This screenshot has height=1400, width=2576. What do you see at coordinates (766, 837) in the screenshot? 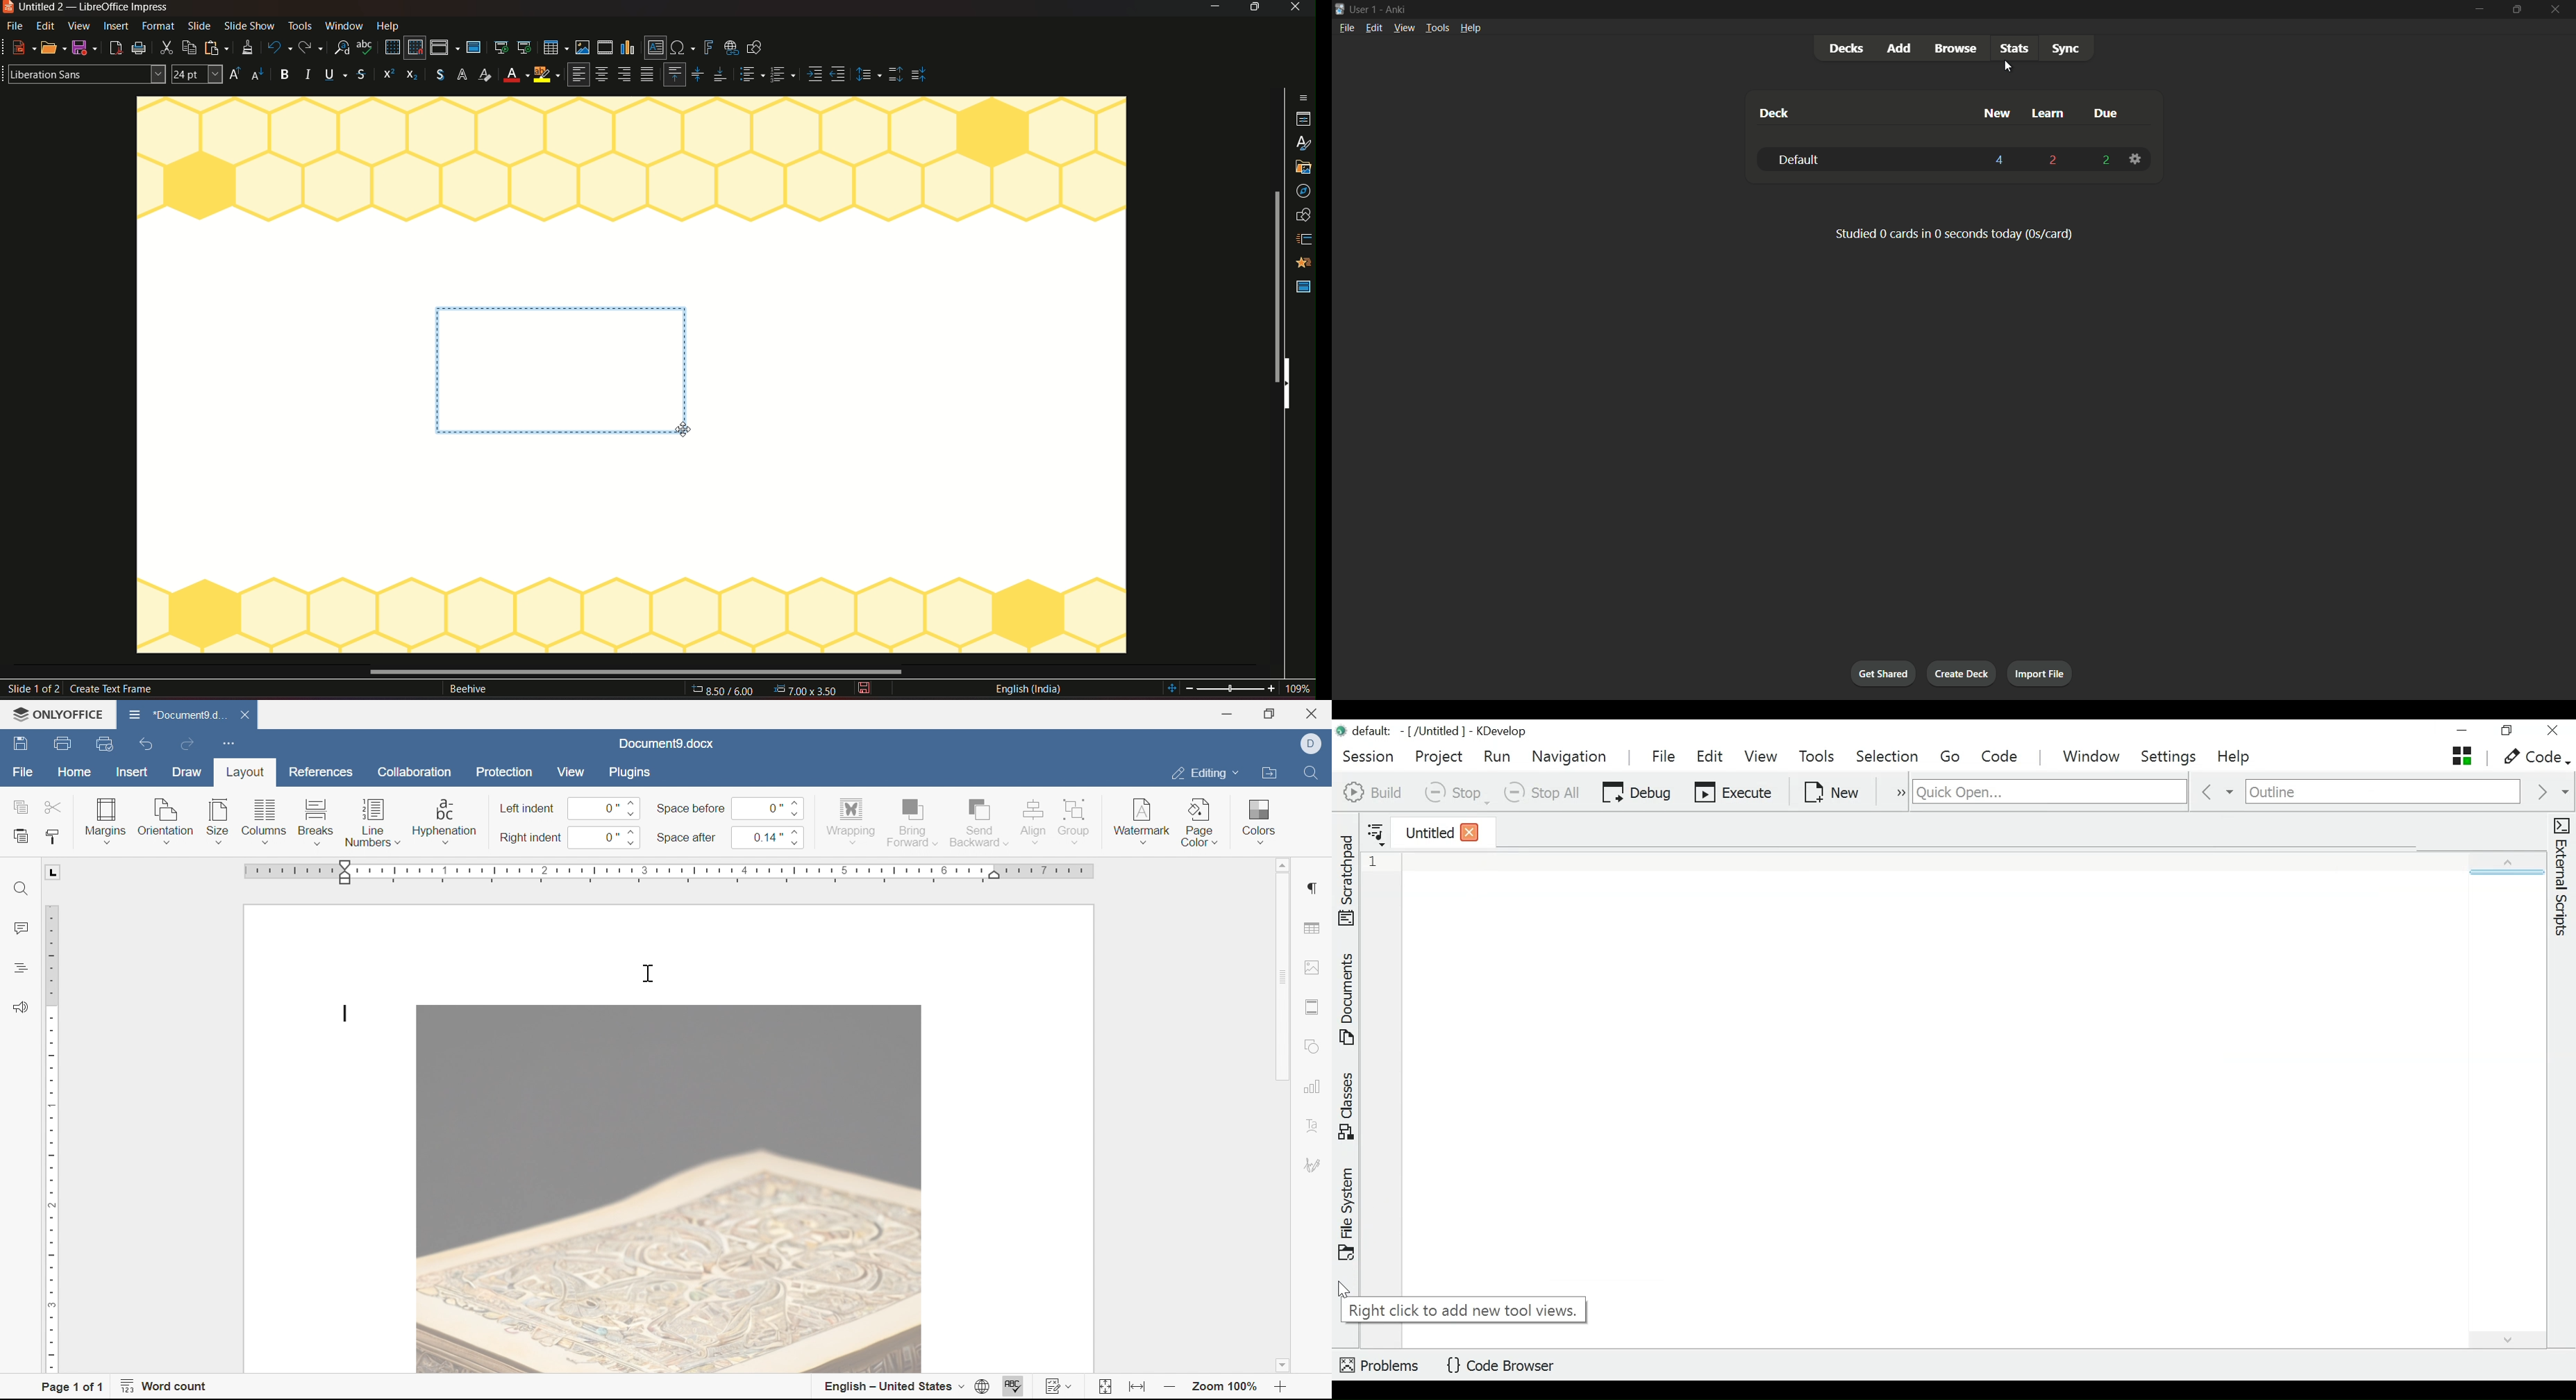
I see `0.14` at bounding box center [766, 837].